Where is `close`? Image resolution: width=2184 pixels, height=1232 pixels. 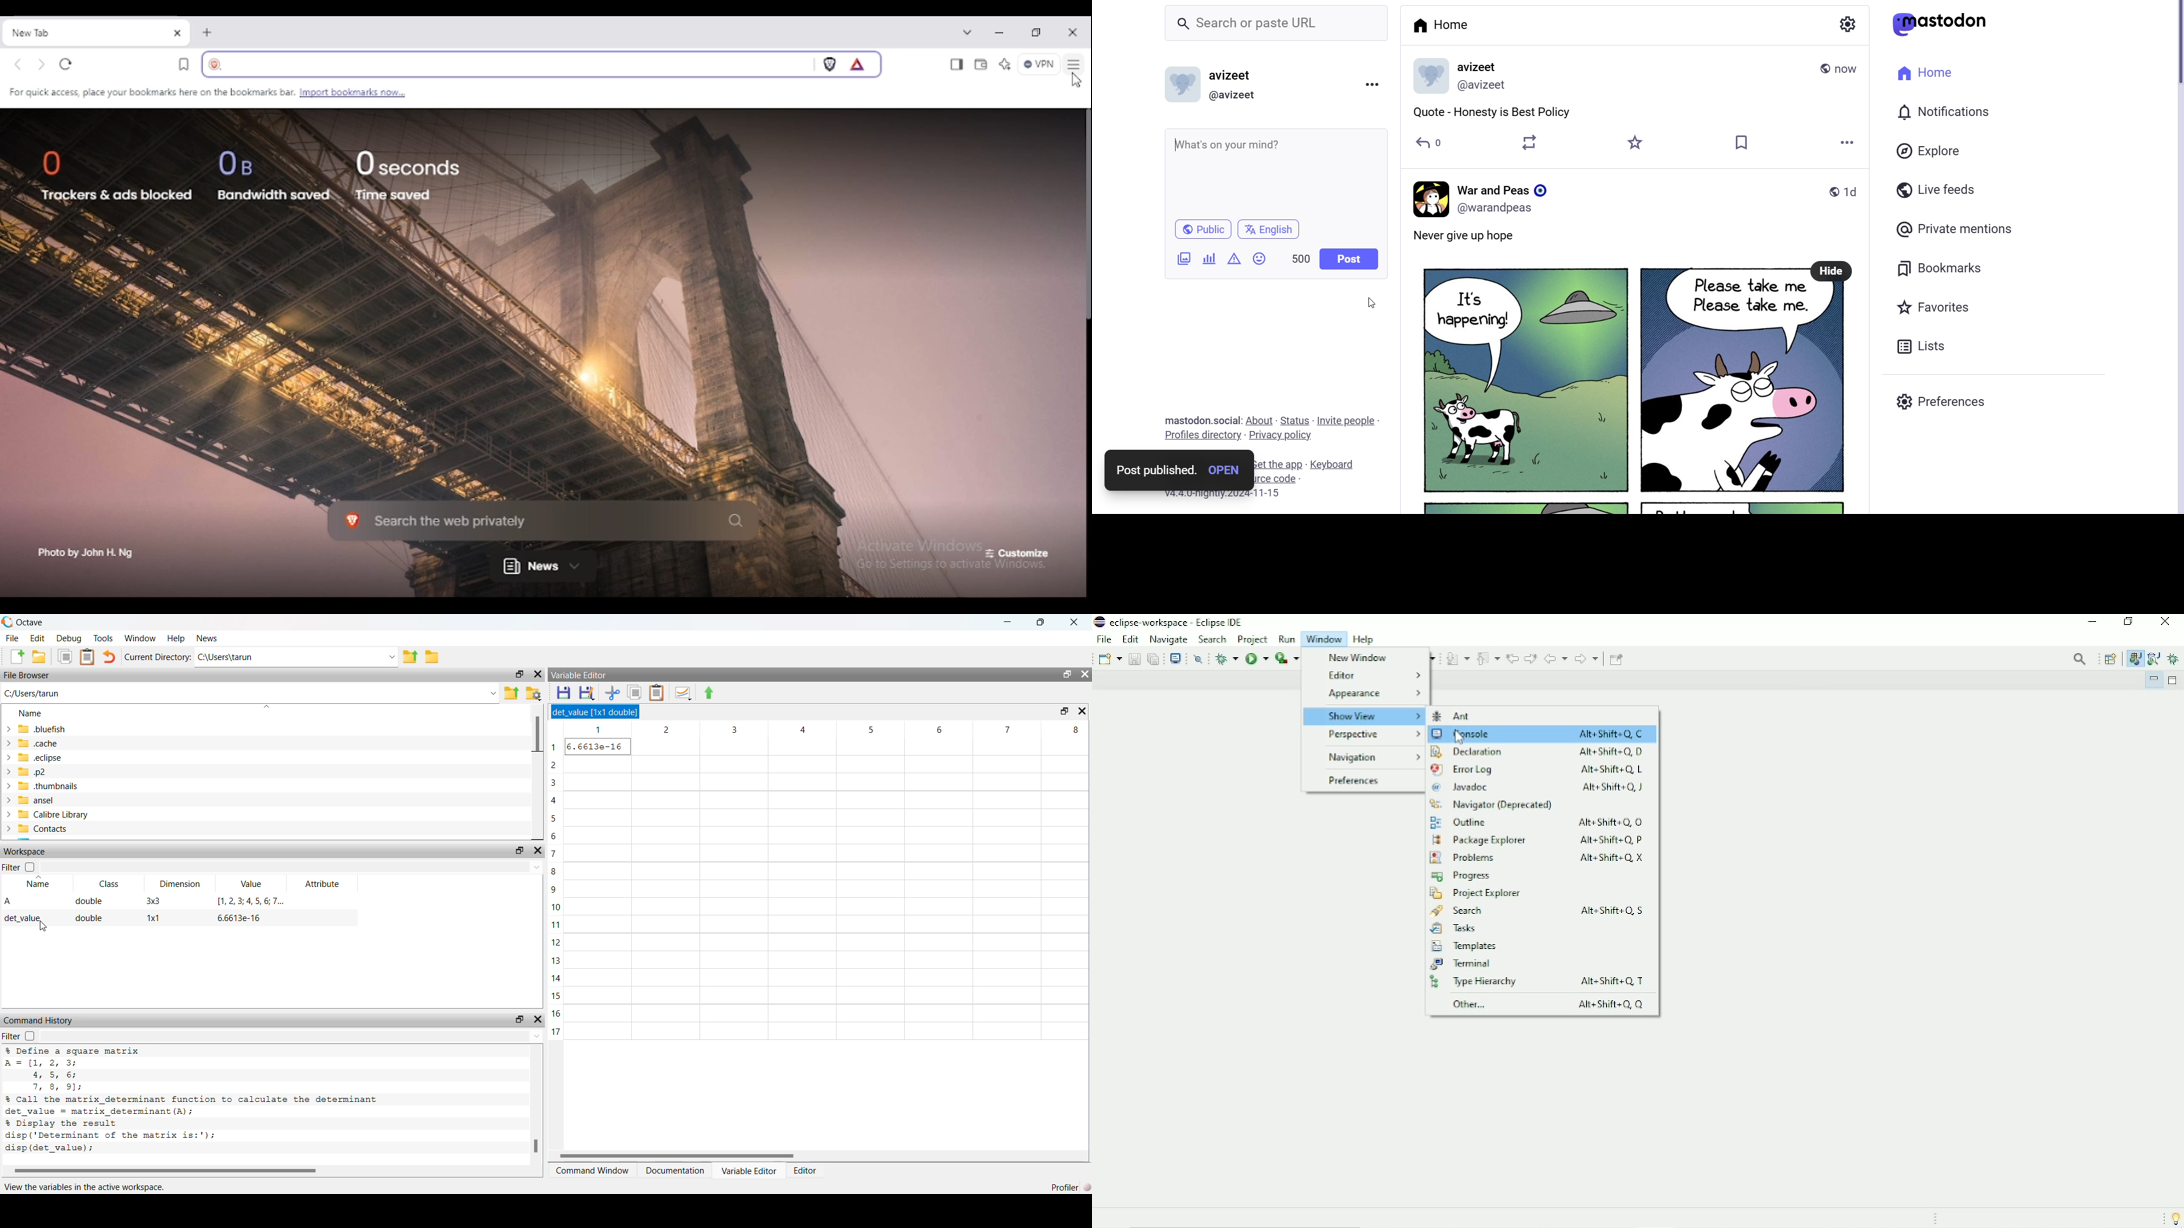
close is located at coordinates (537, 674).